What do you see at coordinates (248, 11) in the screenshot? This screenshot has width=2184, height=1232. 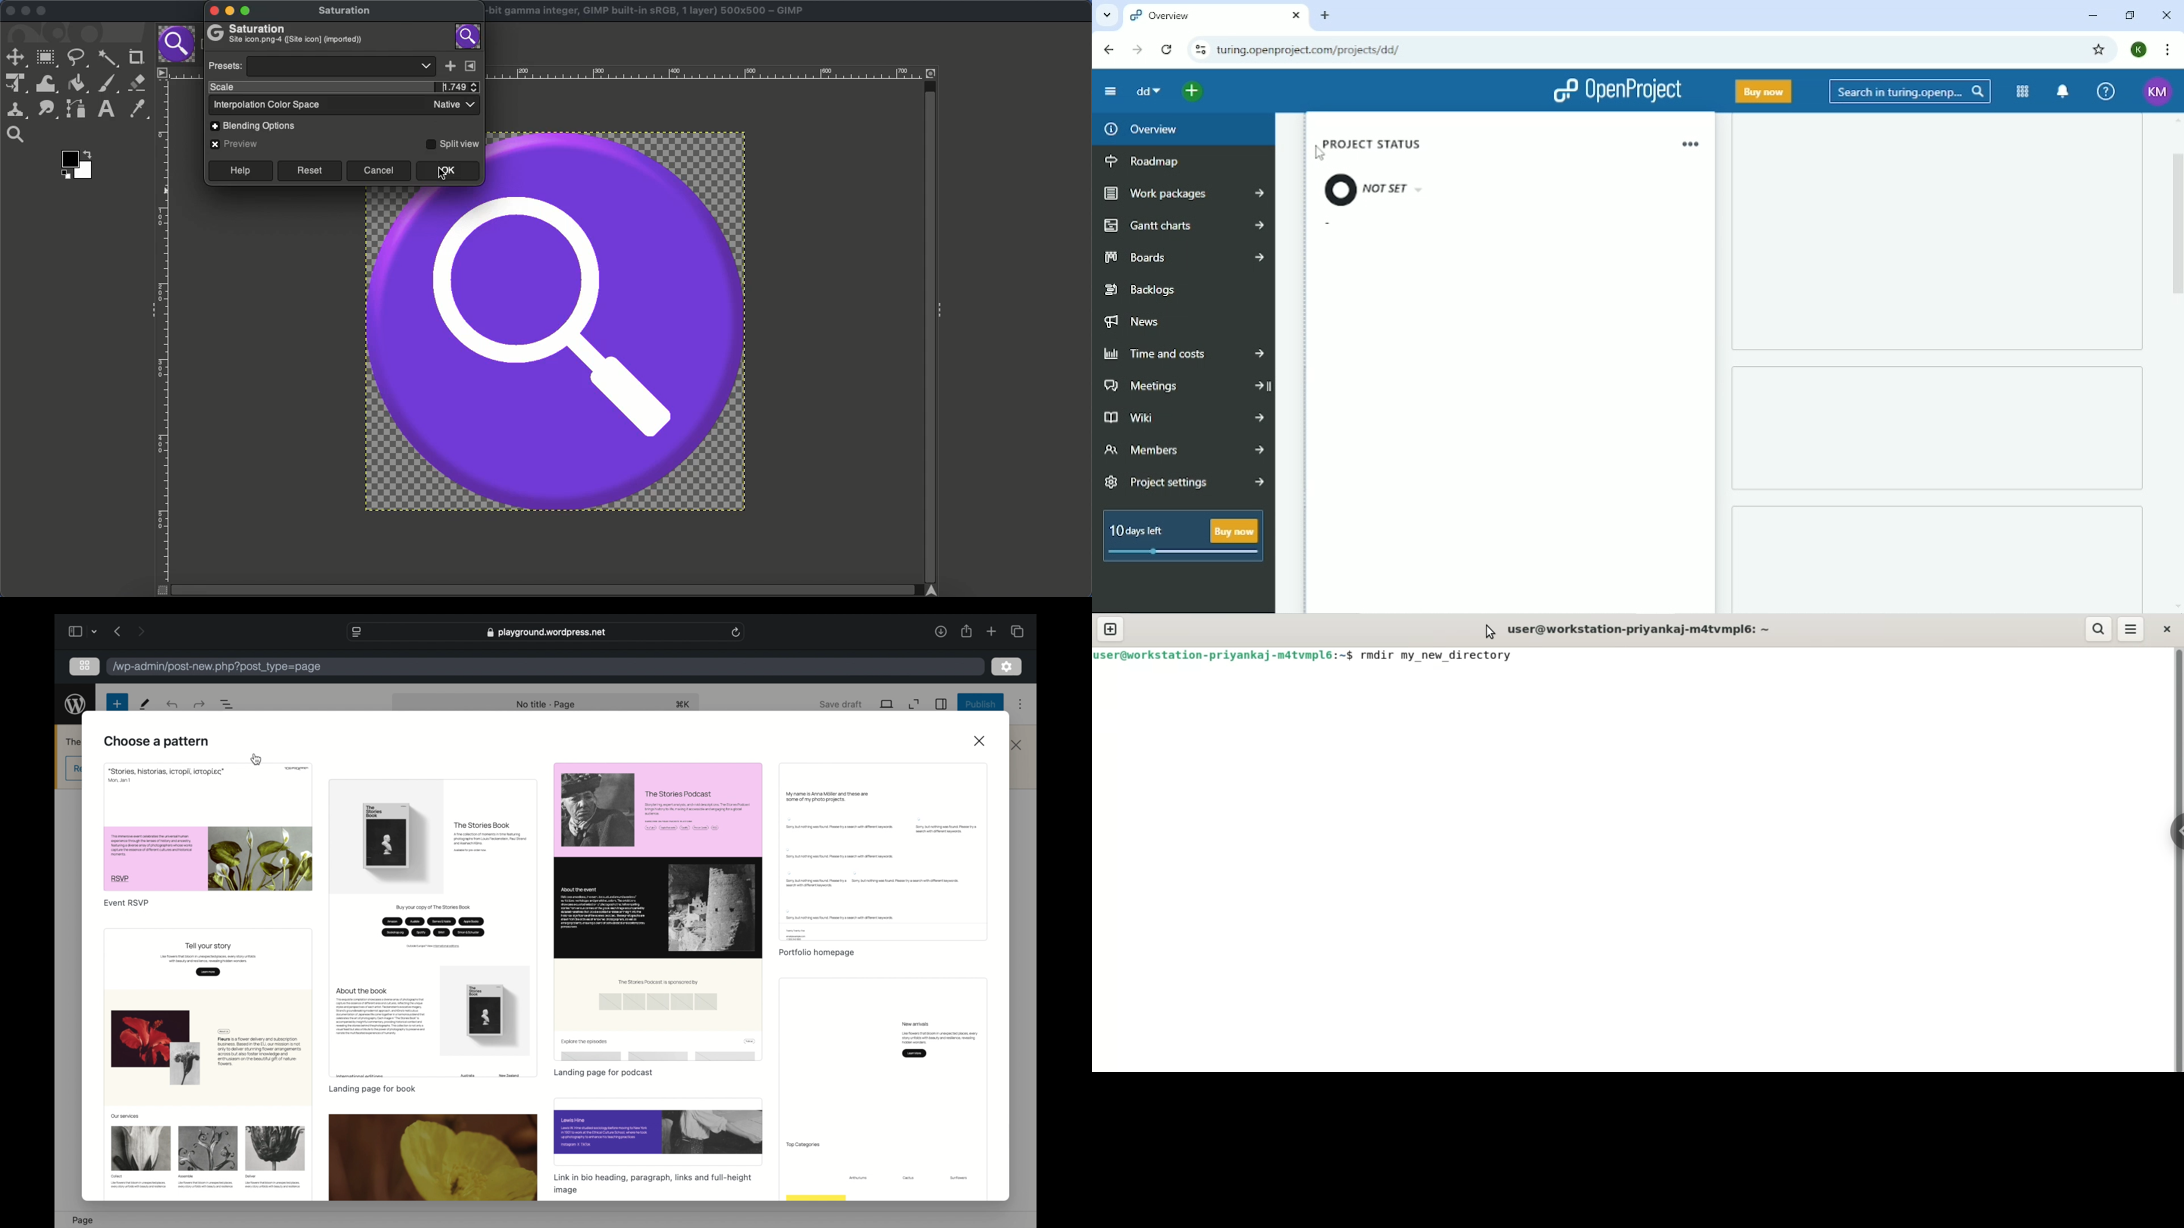 I see `maximize` at bounding box center [248, 11].